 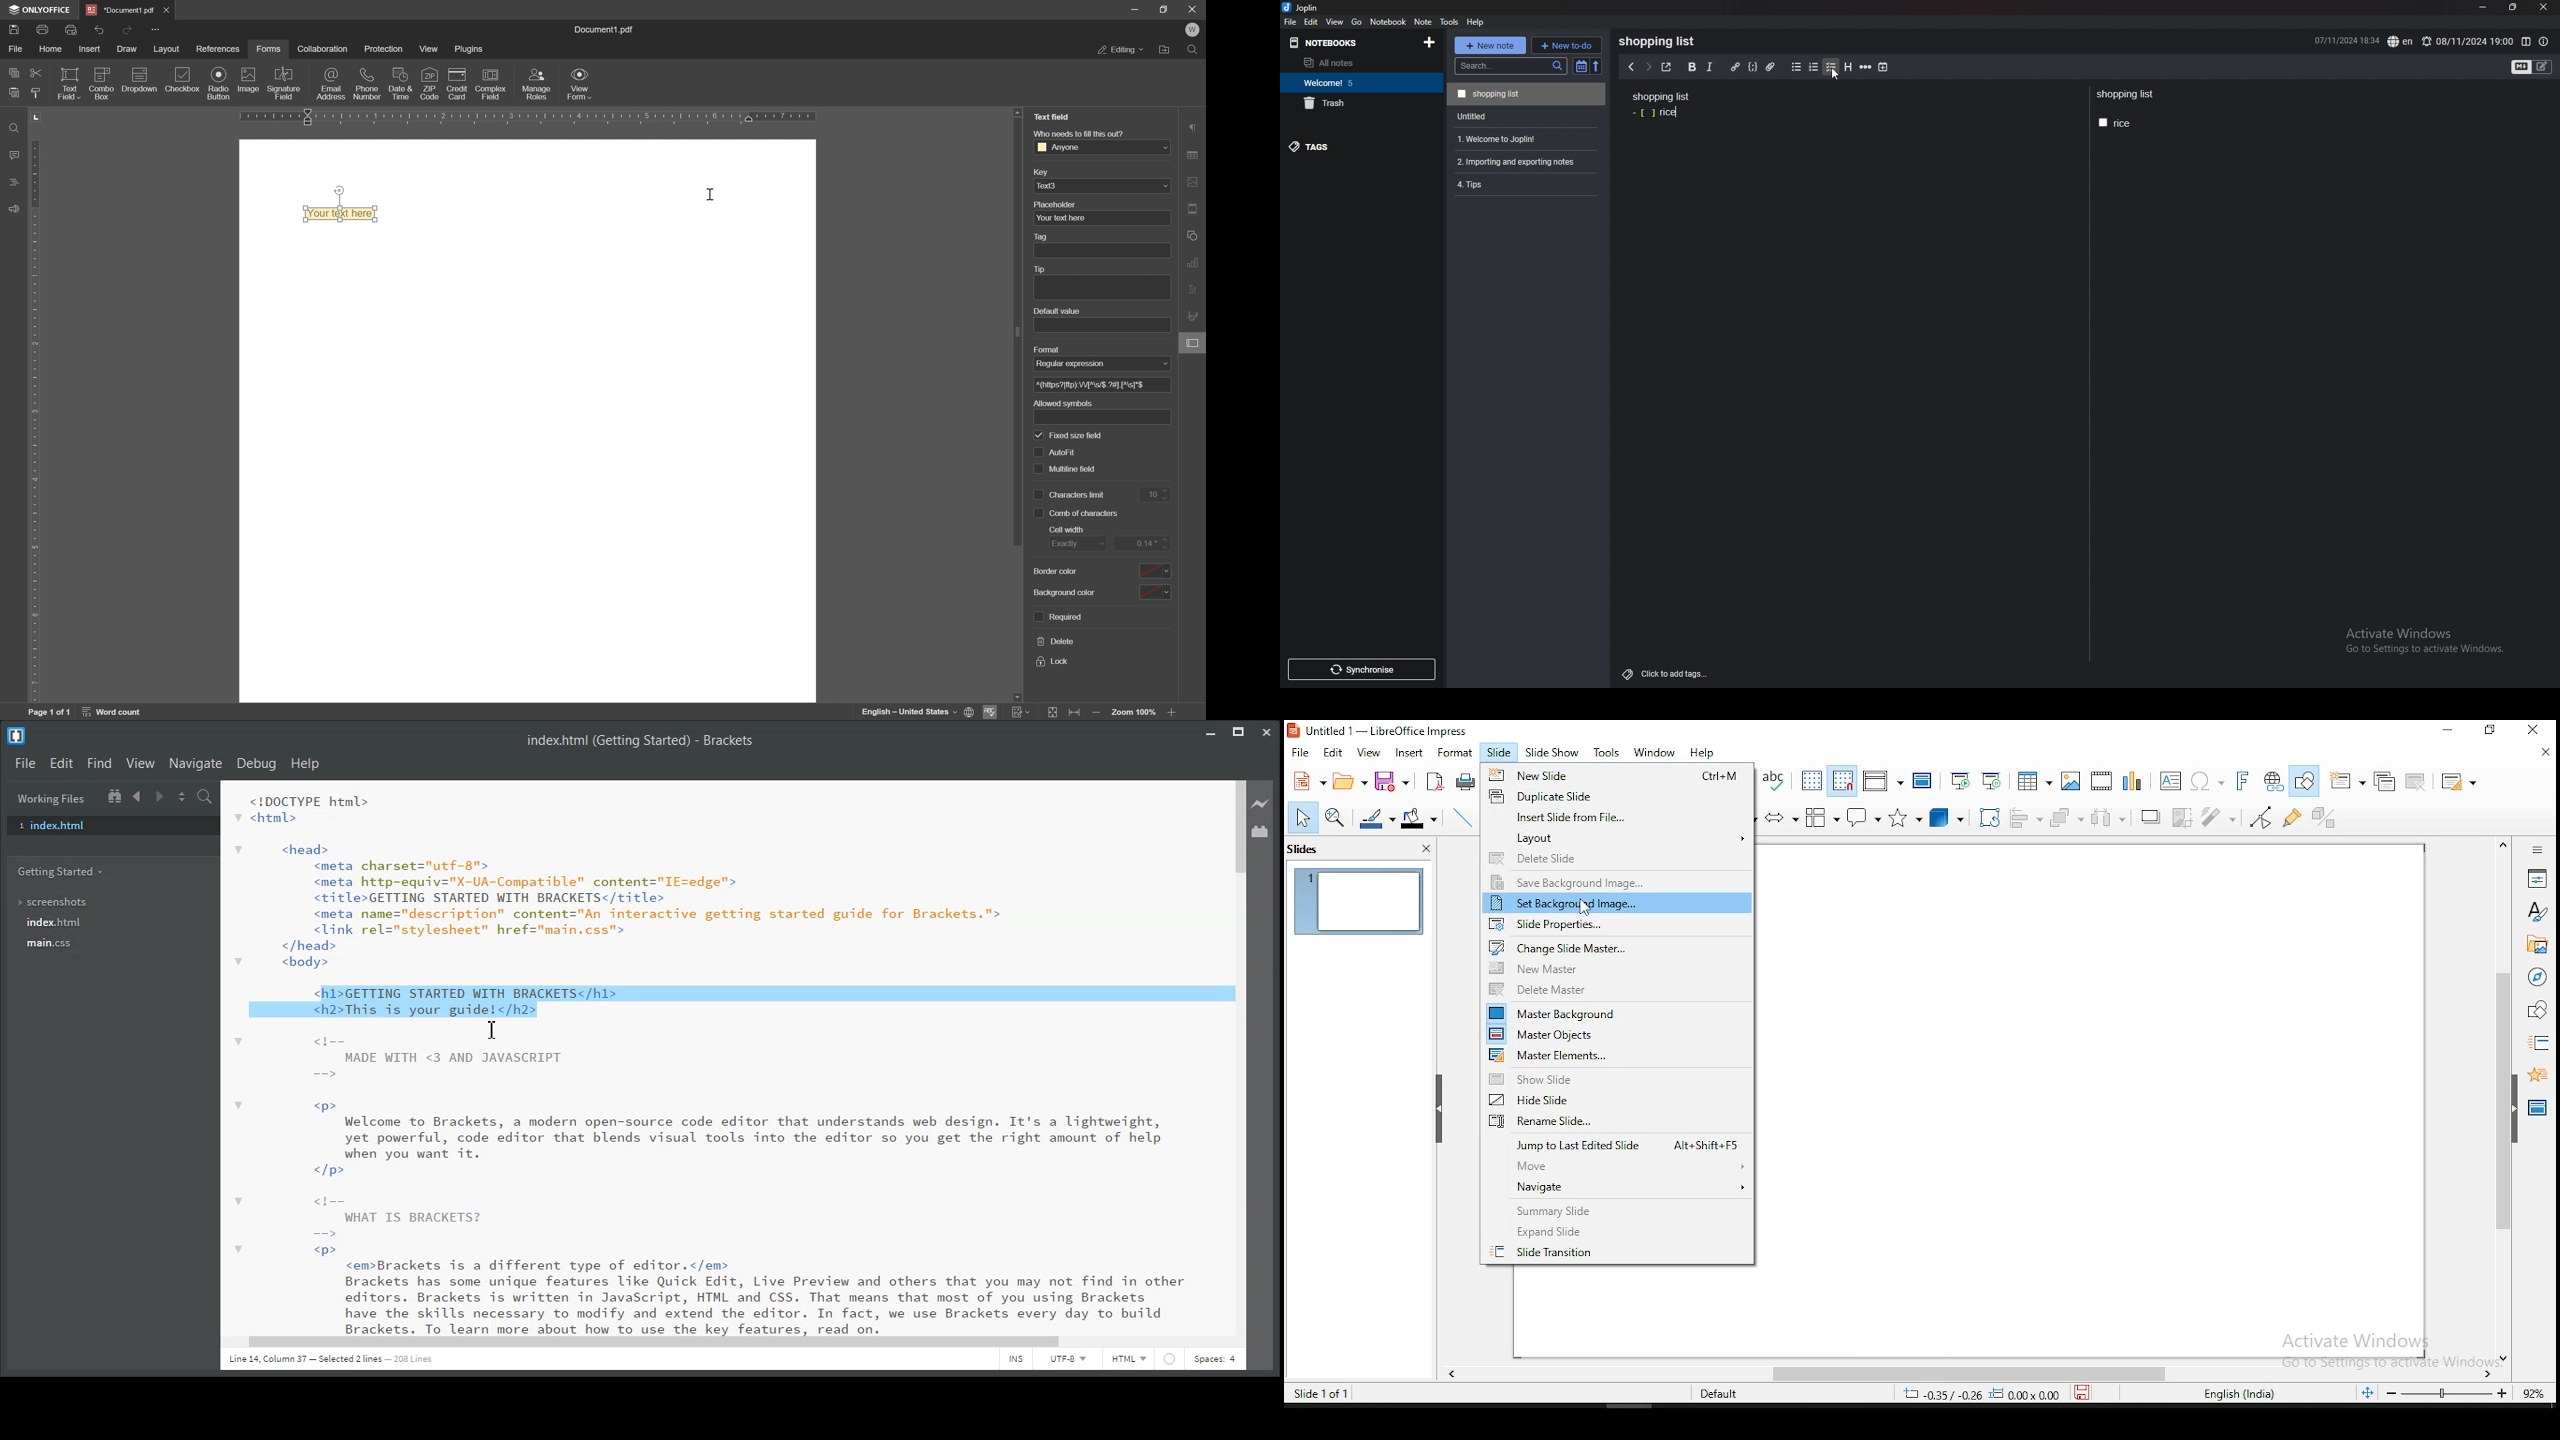 I want to click on default, so click(x=1706, y=1394).